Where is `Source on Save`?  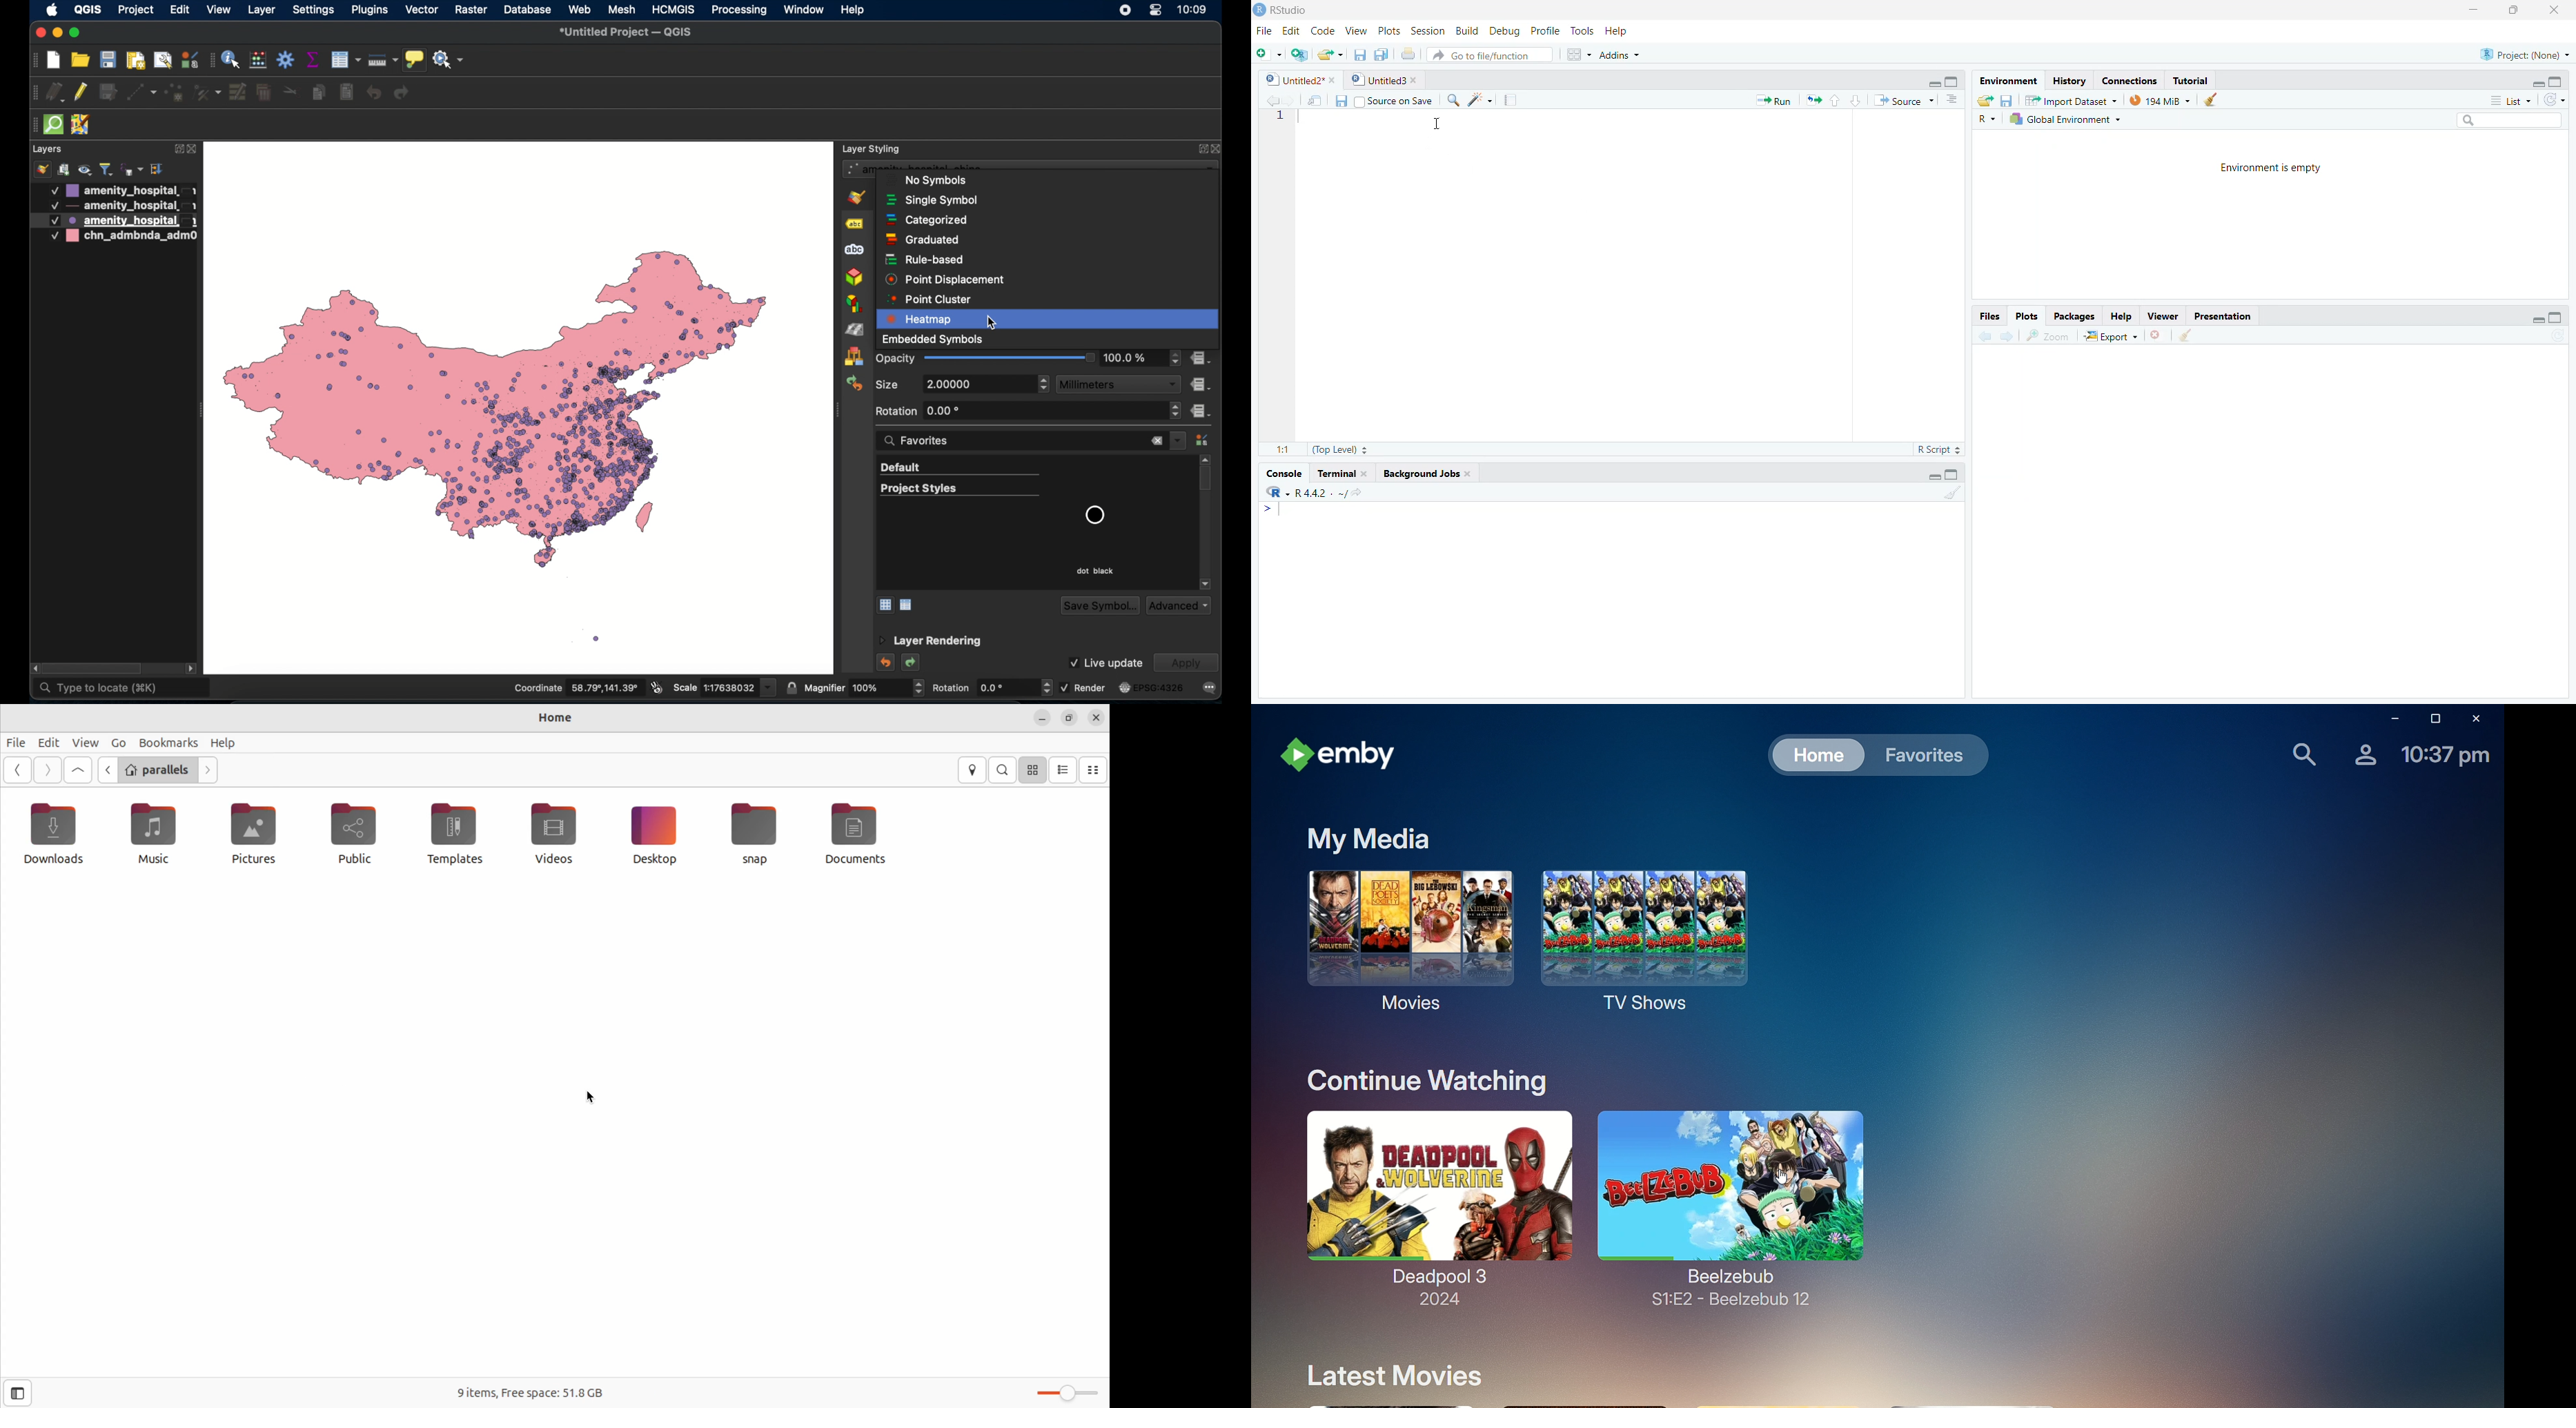
Source on Save is located at coordinates (1384, 101).